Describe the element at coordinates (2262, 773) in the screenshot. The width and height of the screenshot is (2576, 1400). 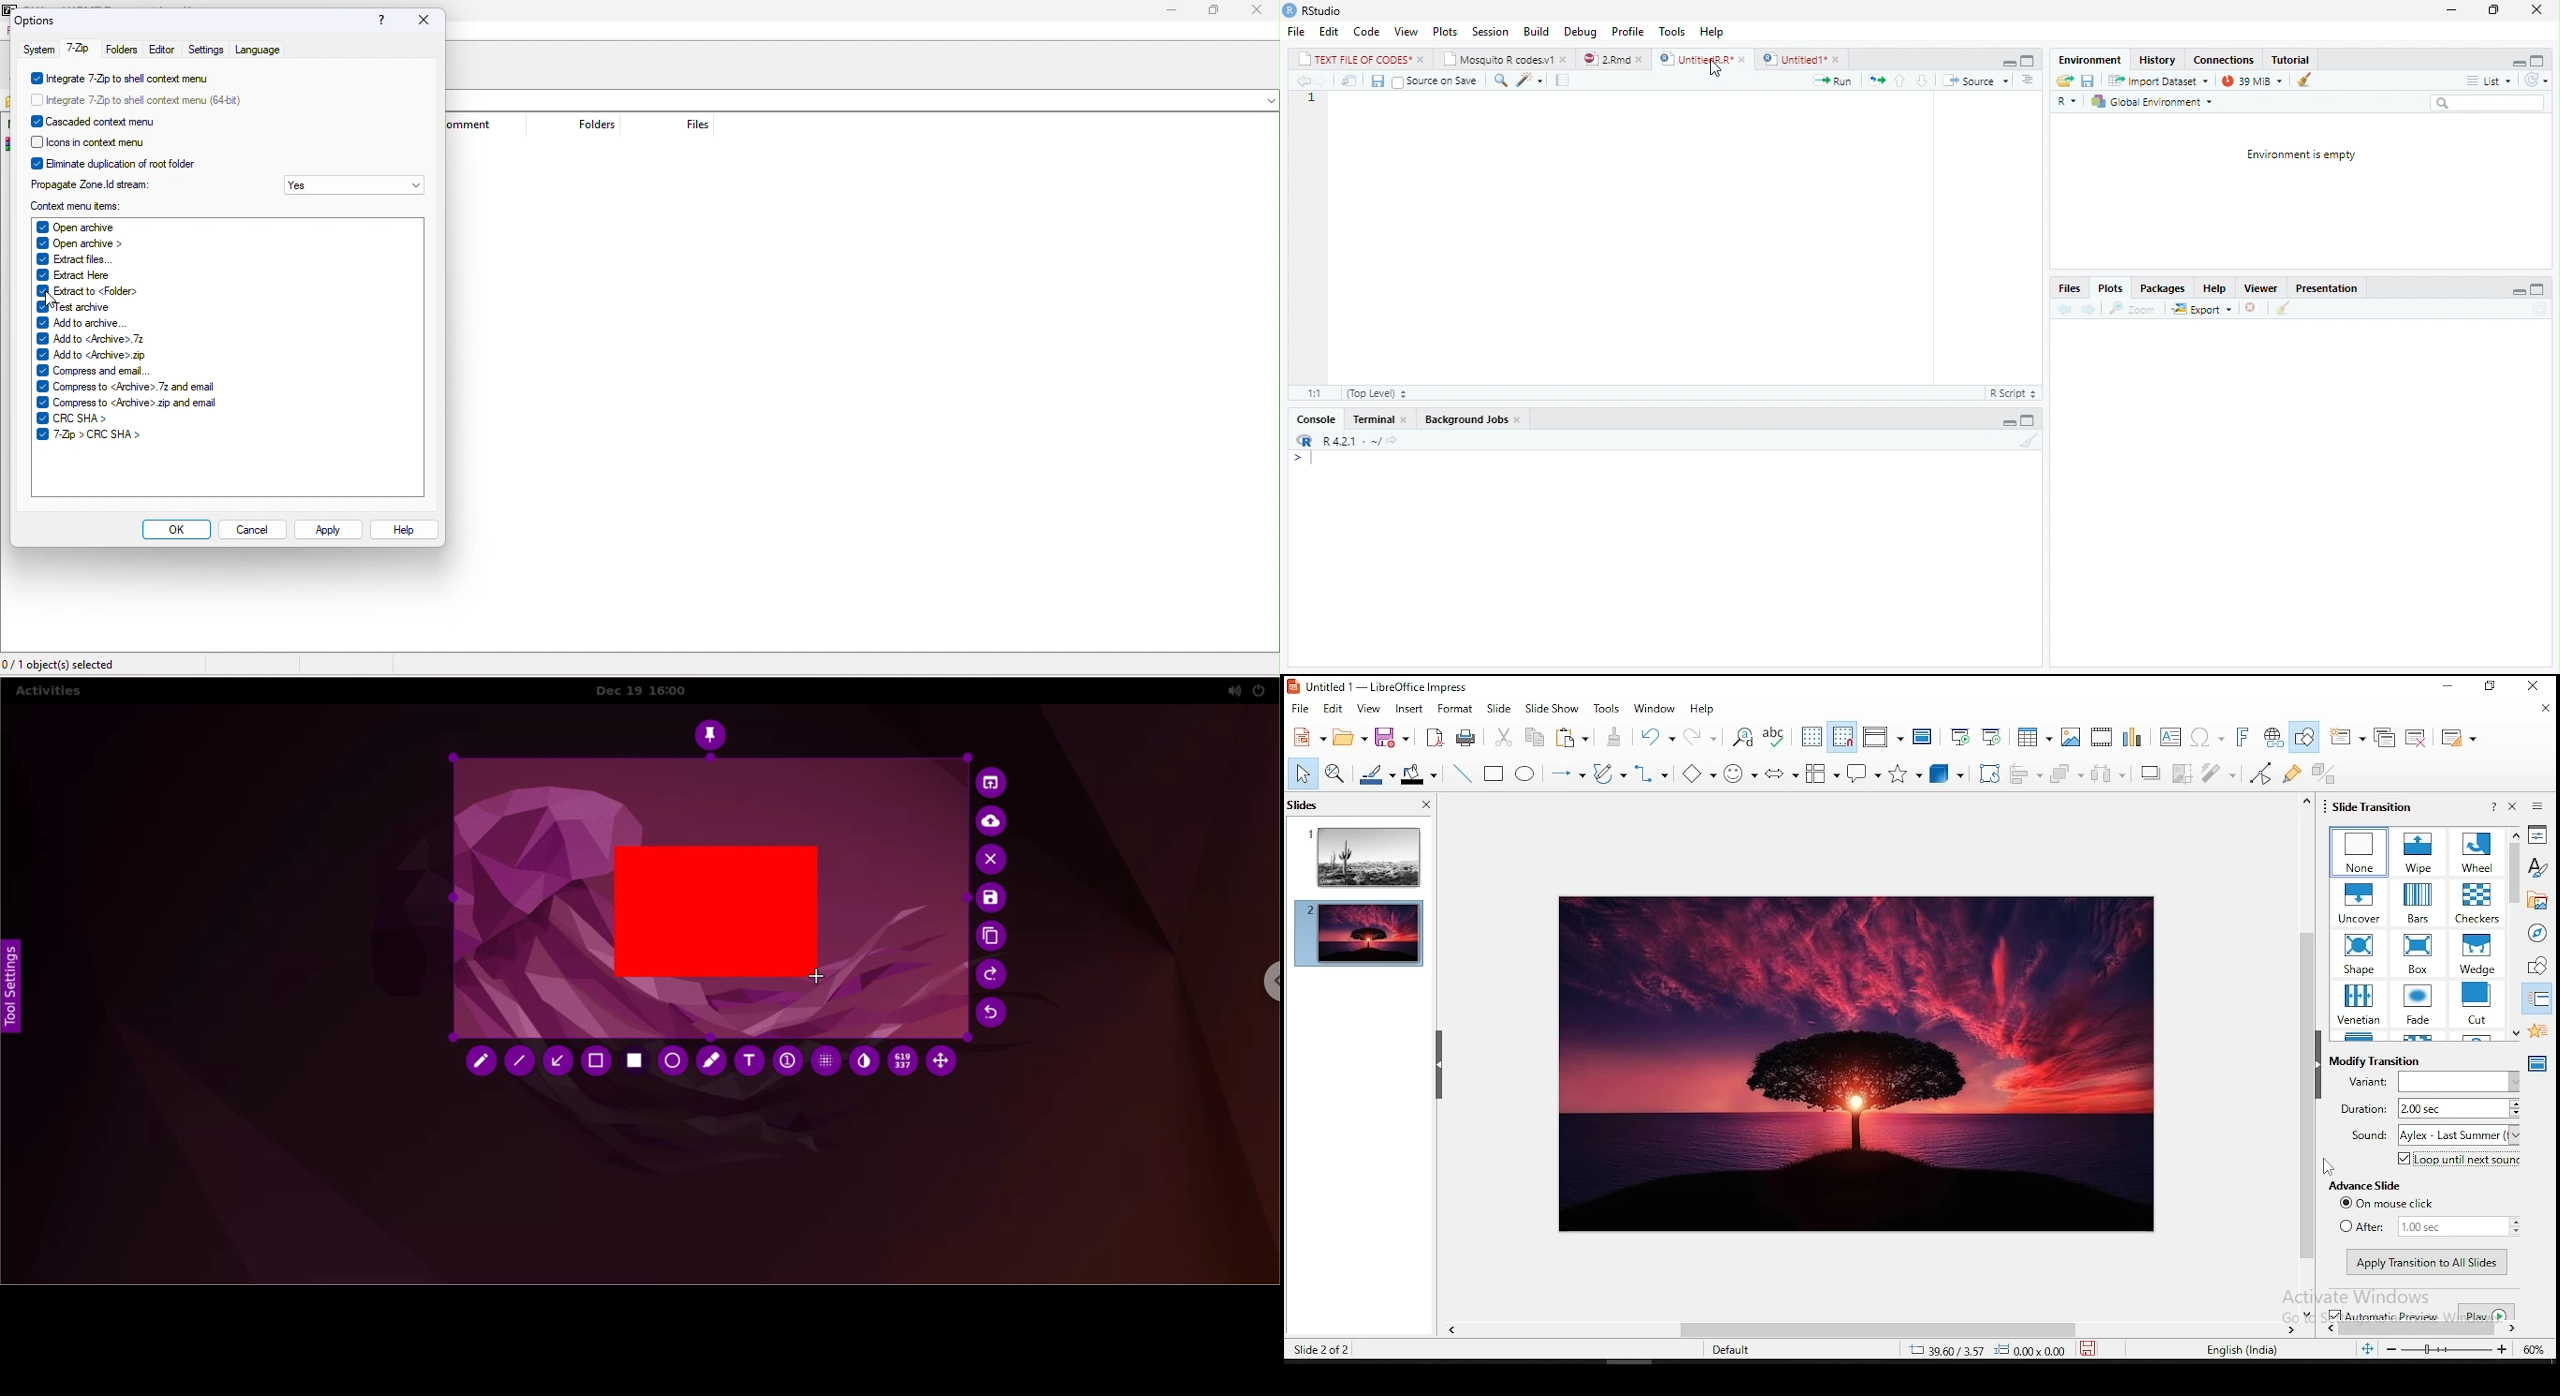
I see `toggle point edit mode` at that location.